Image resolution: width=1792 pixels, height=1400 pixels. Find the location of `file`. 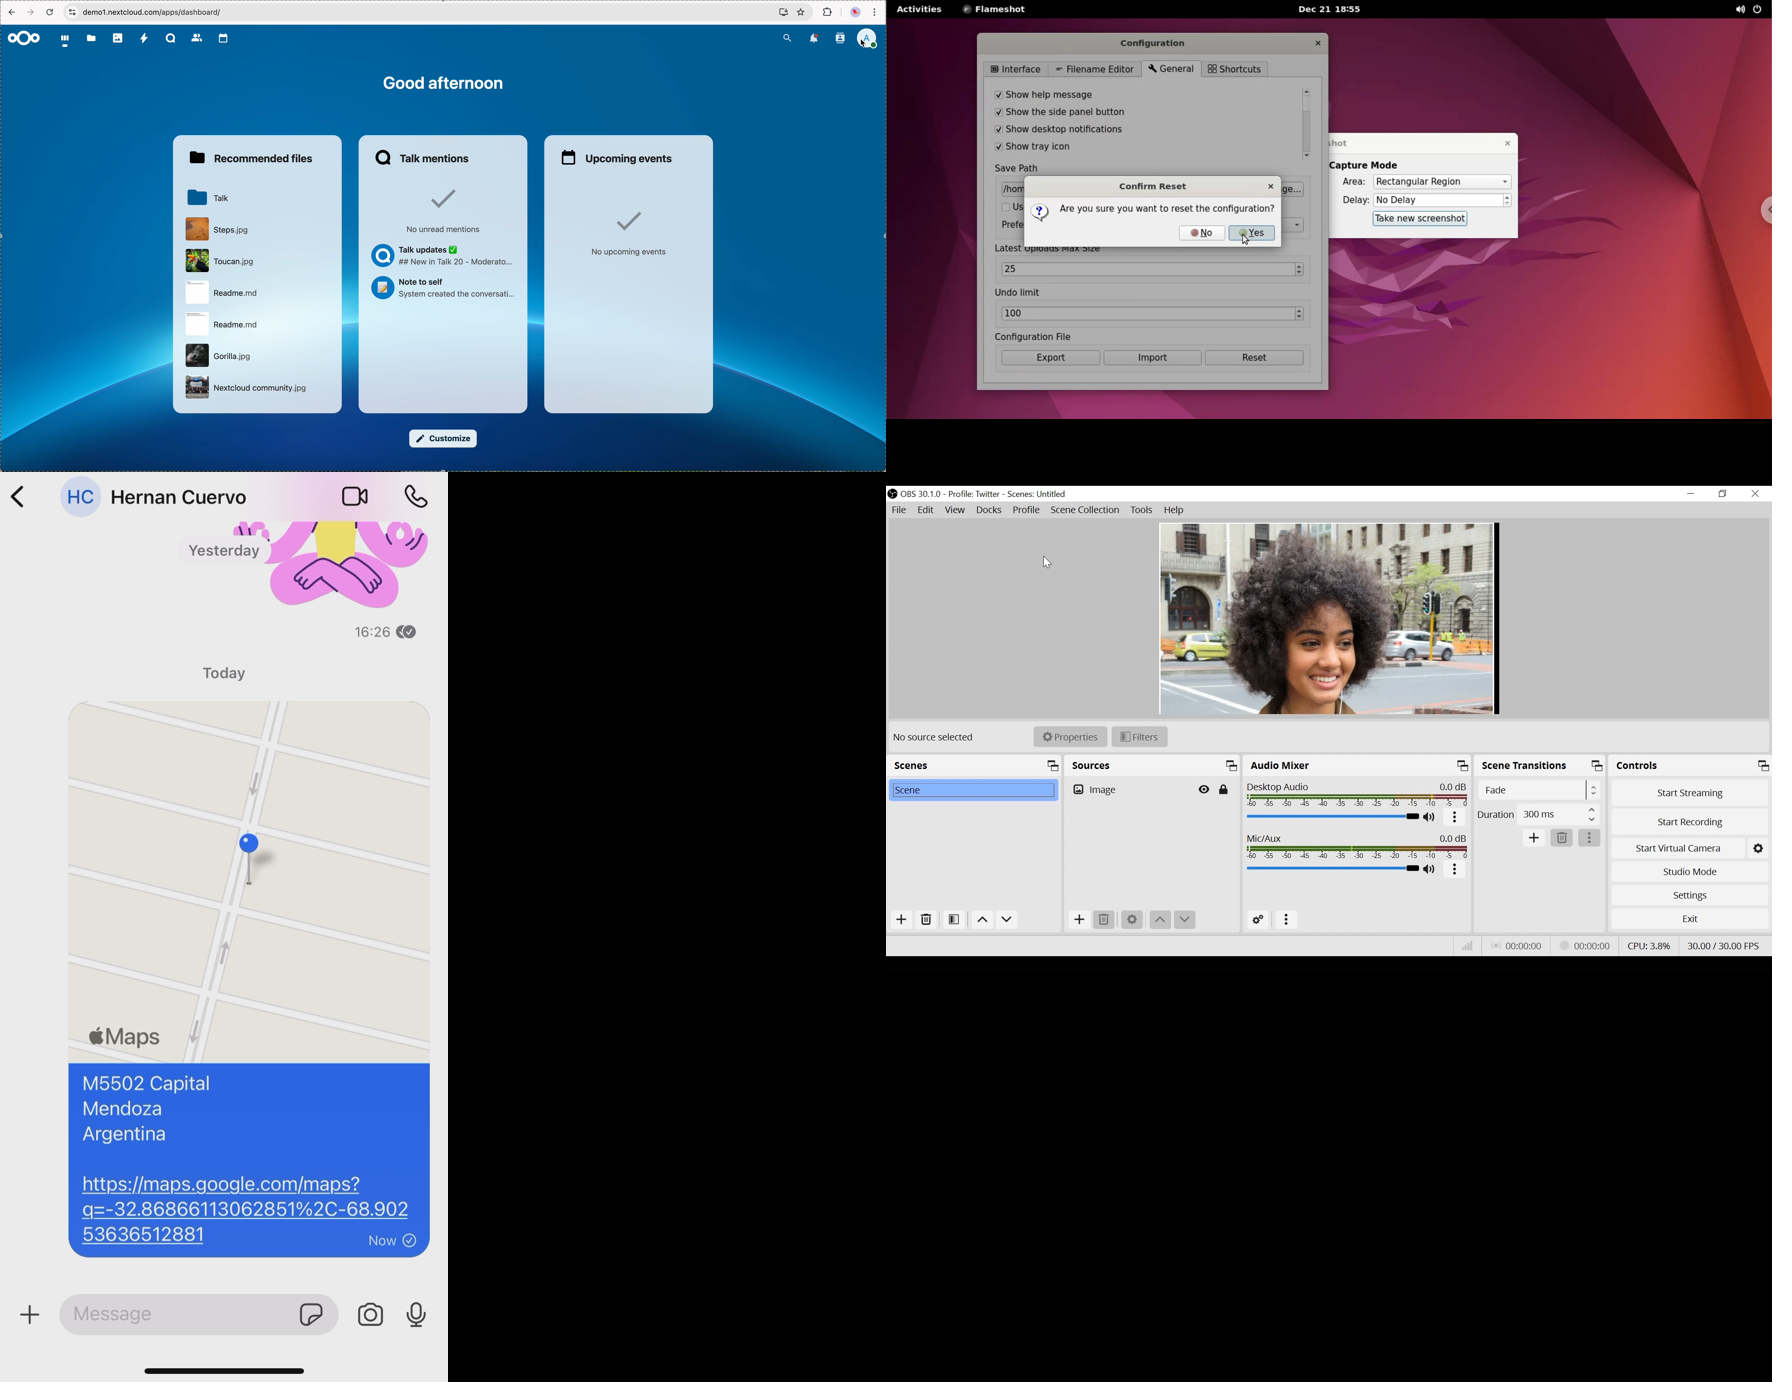

file is located at coordinates (216, 229).